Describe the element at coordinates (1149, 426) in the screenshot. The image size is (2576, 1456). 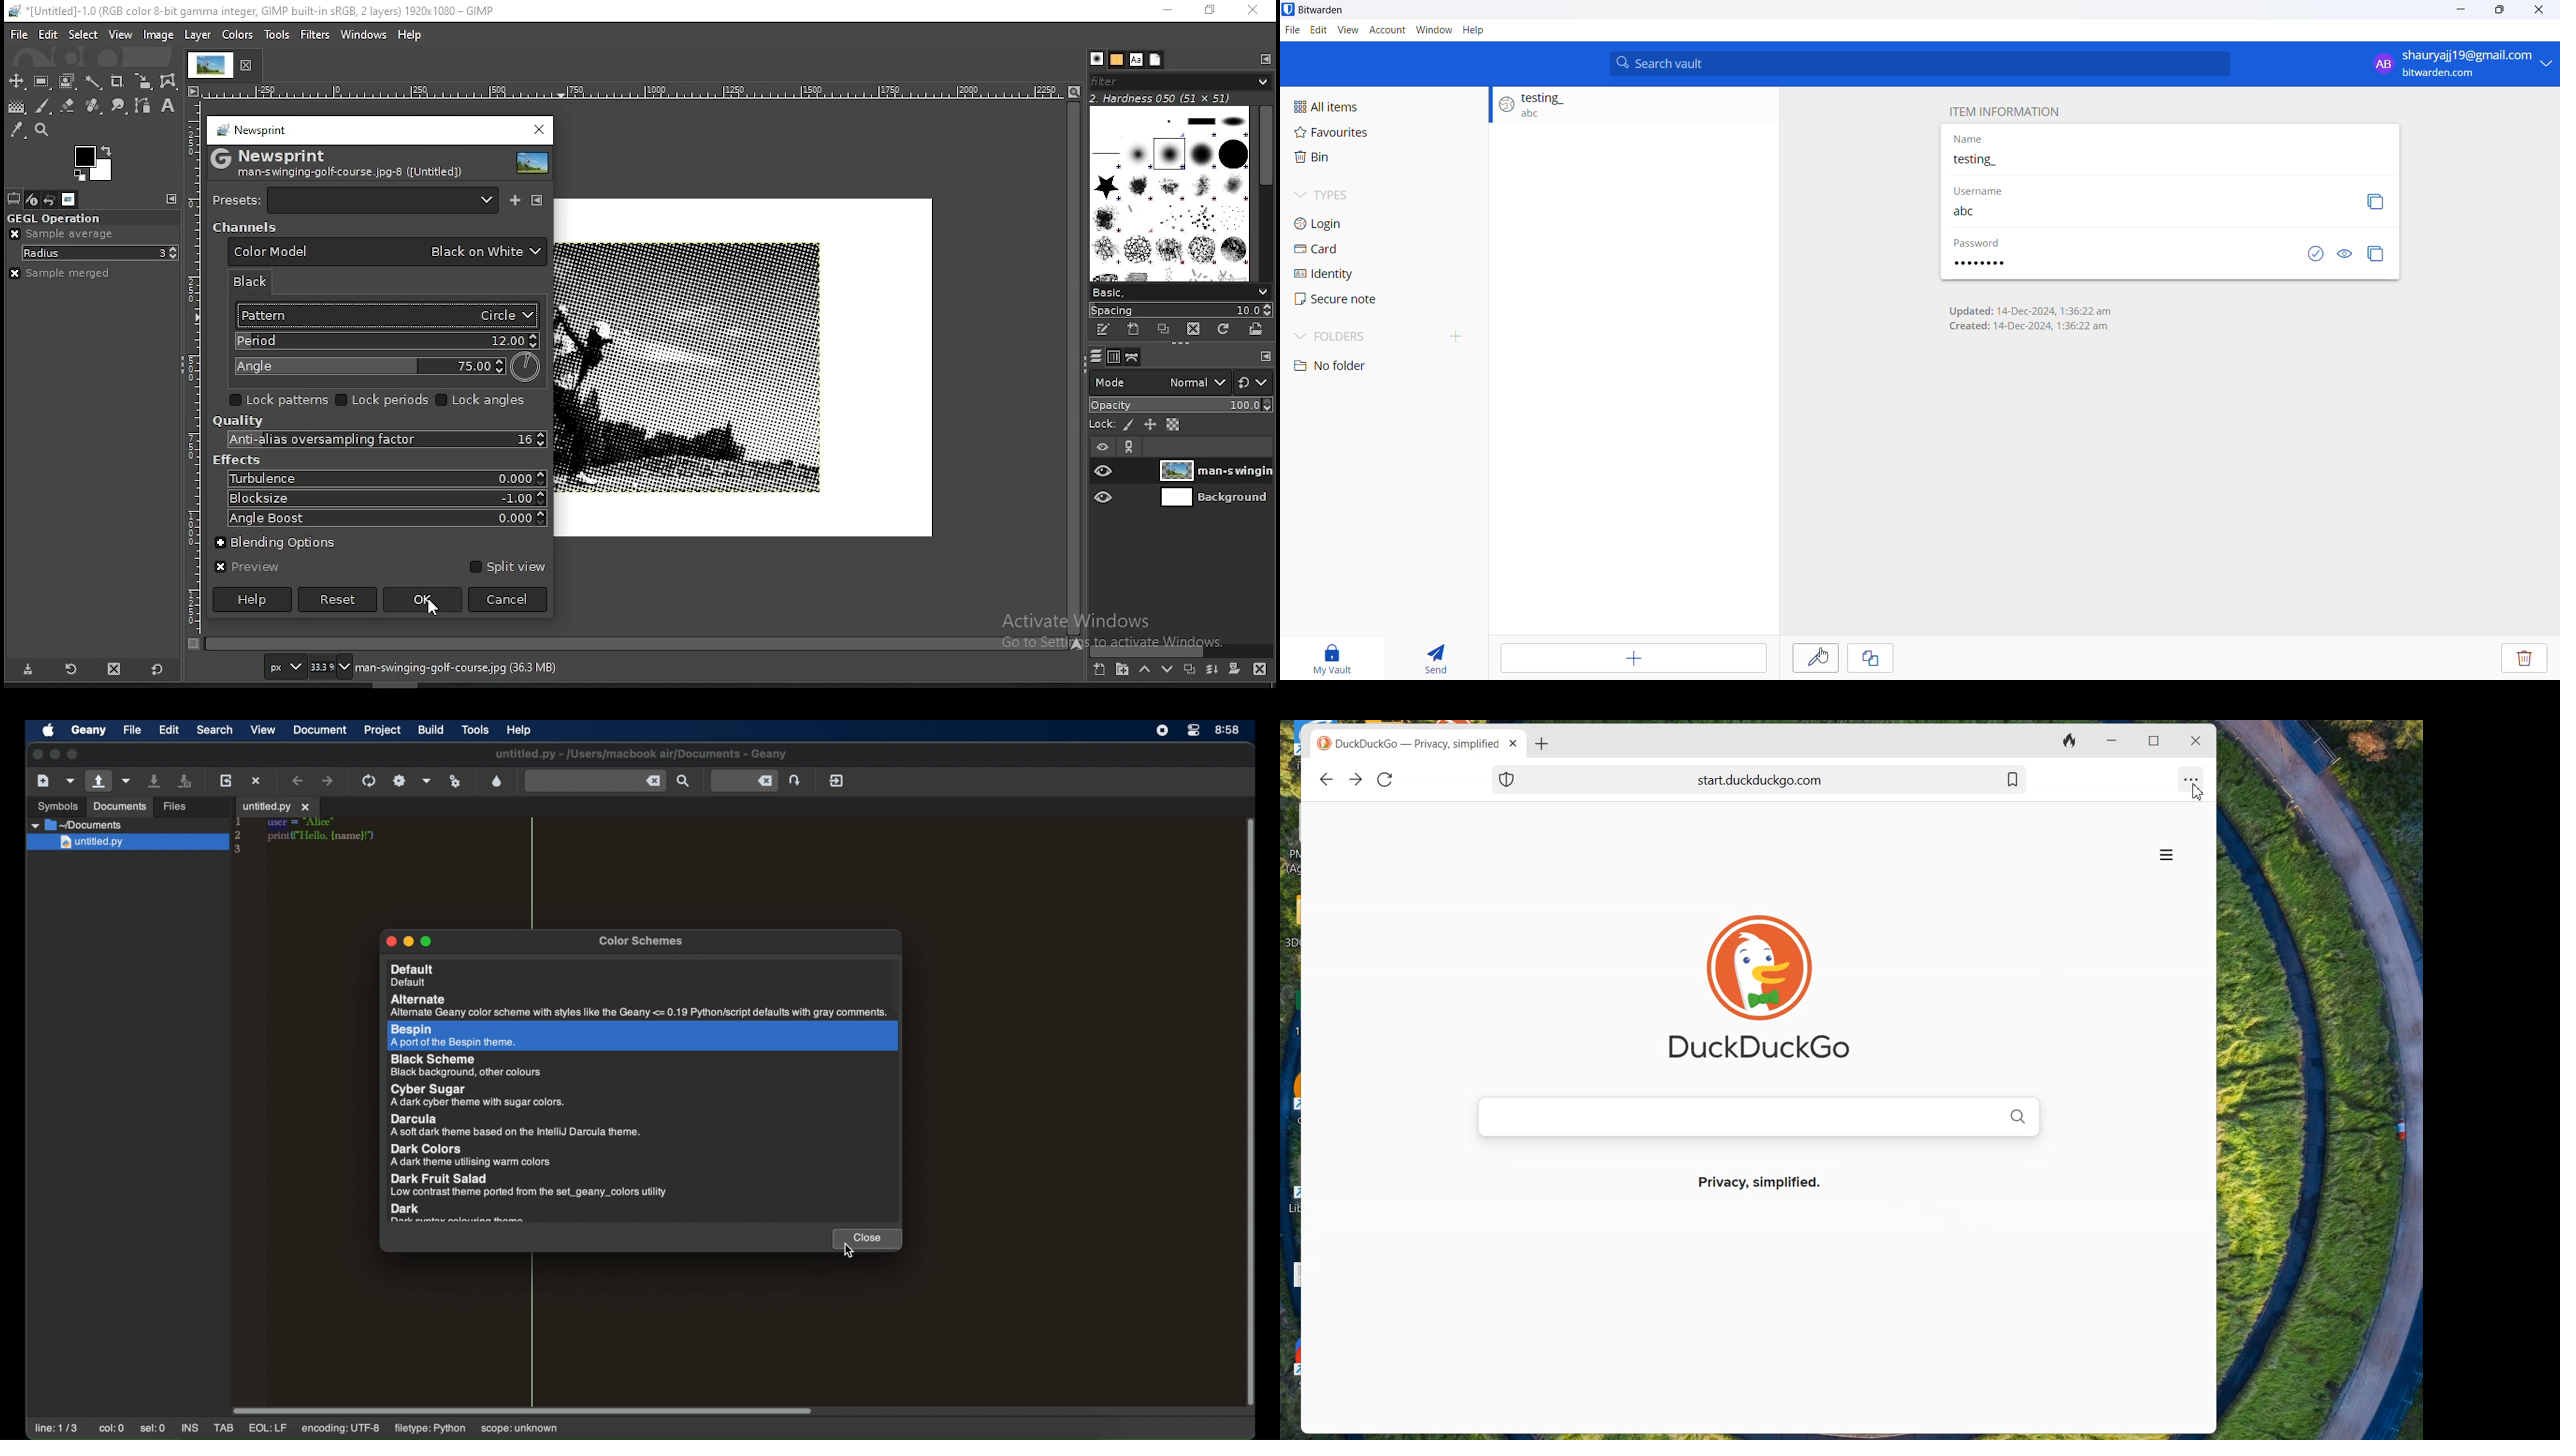
I see `lock position and size` at that location.